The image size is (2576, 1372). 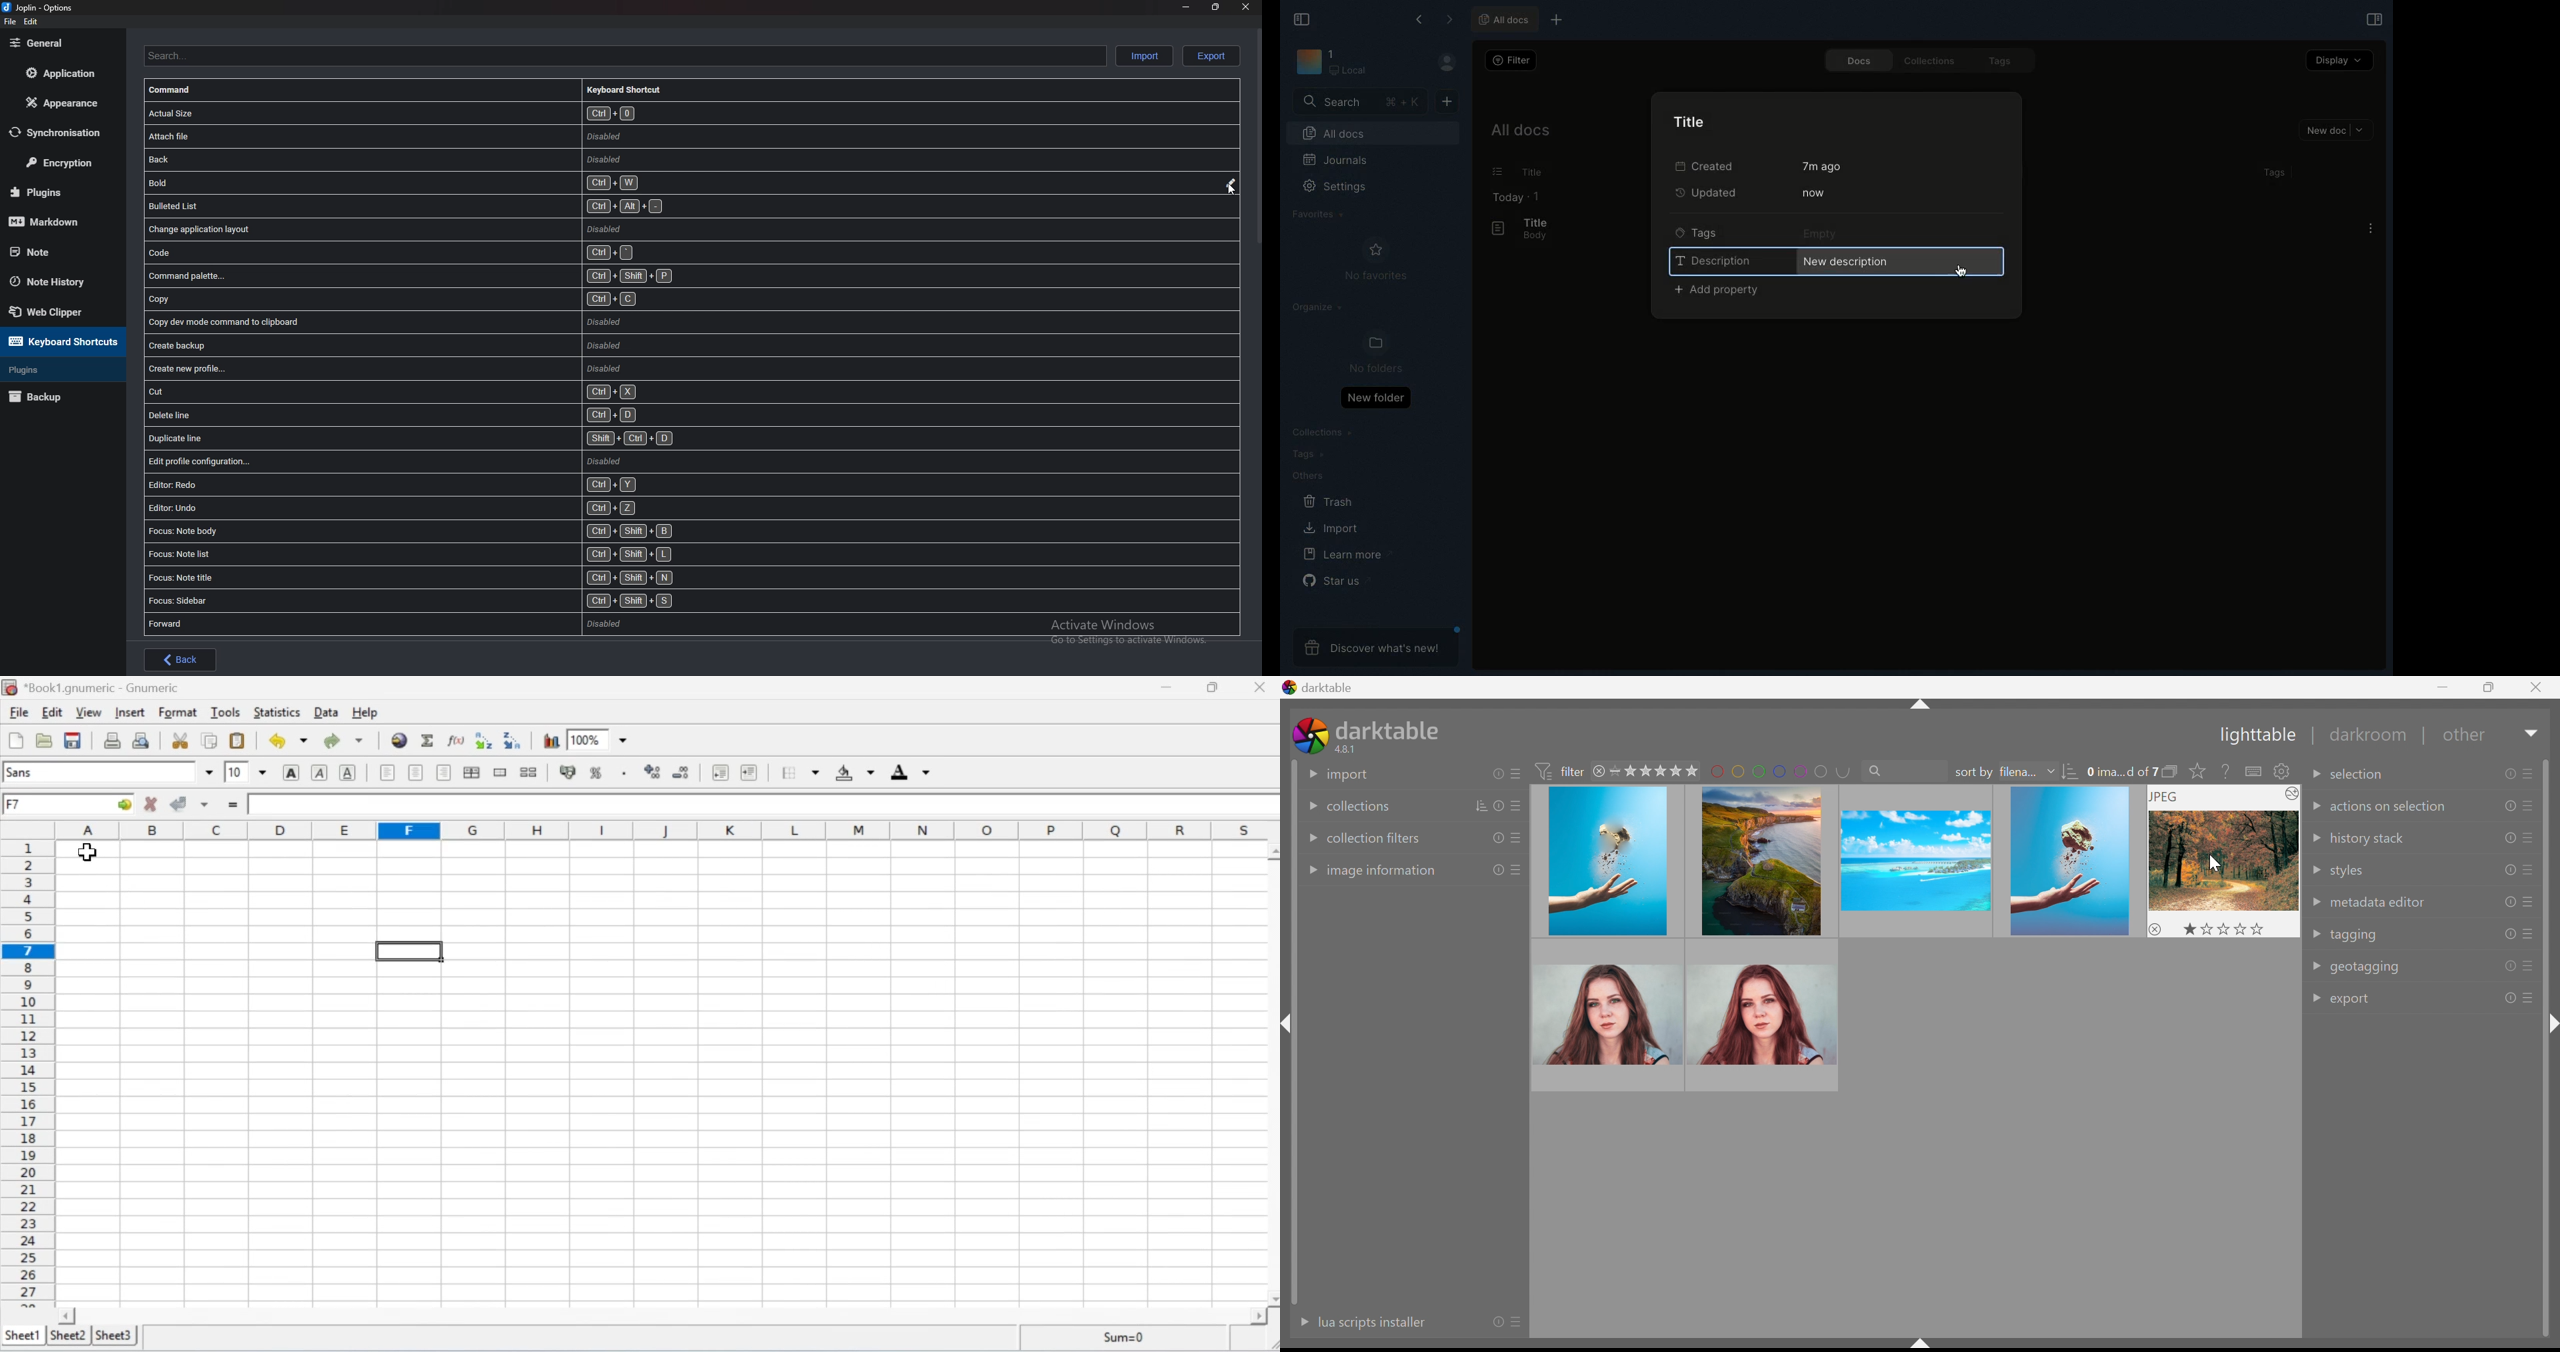 What do you see at coordinates (441, 624) in the screenshot?
I see `forward` at bounding box center [441, 624].